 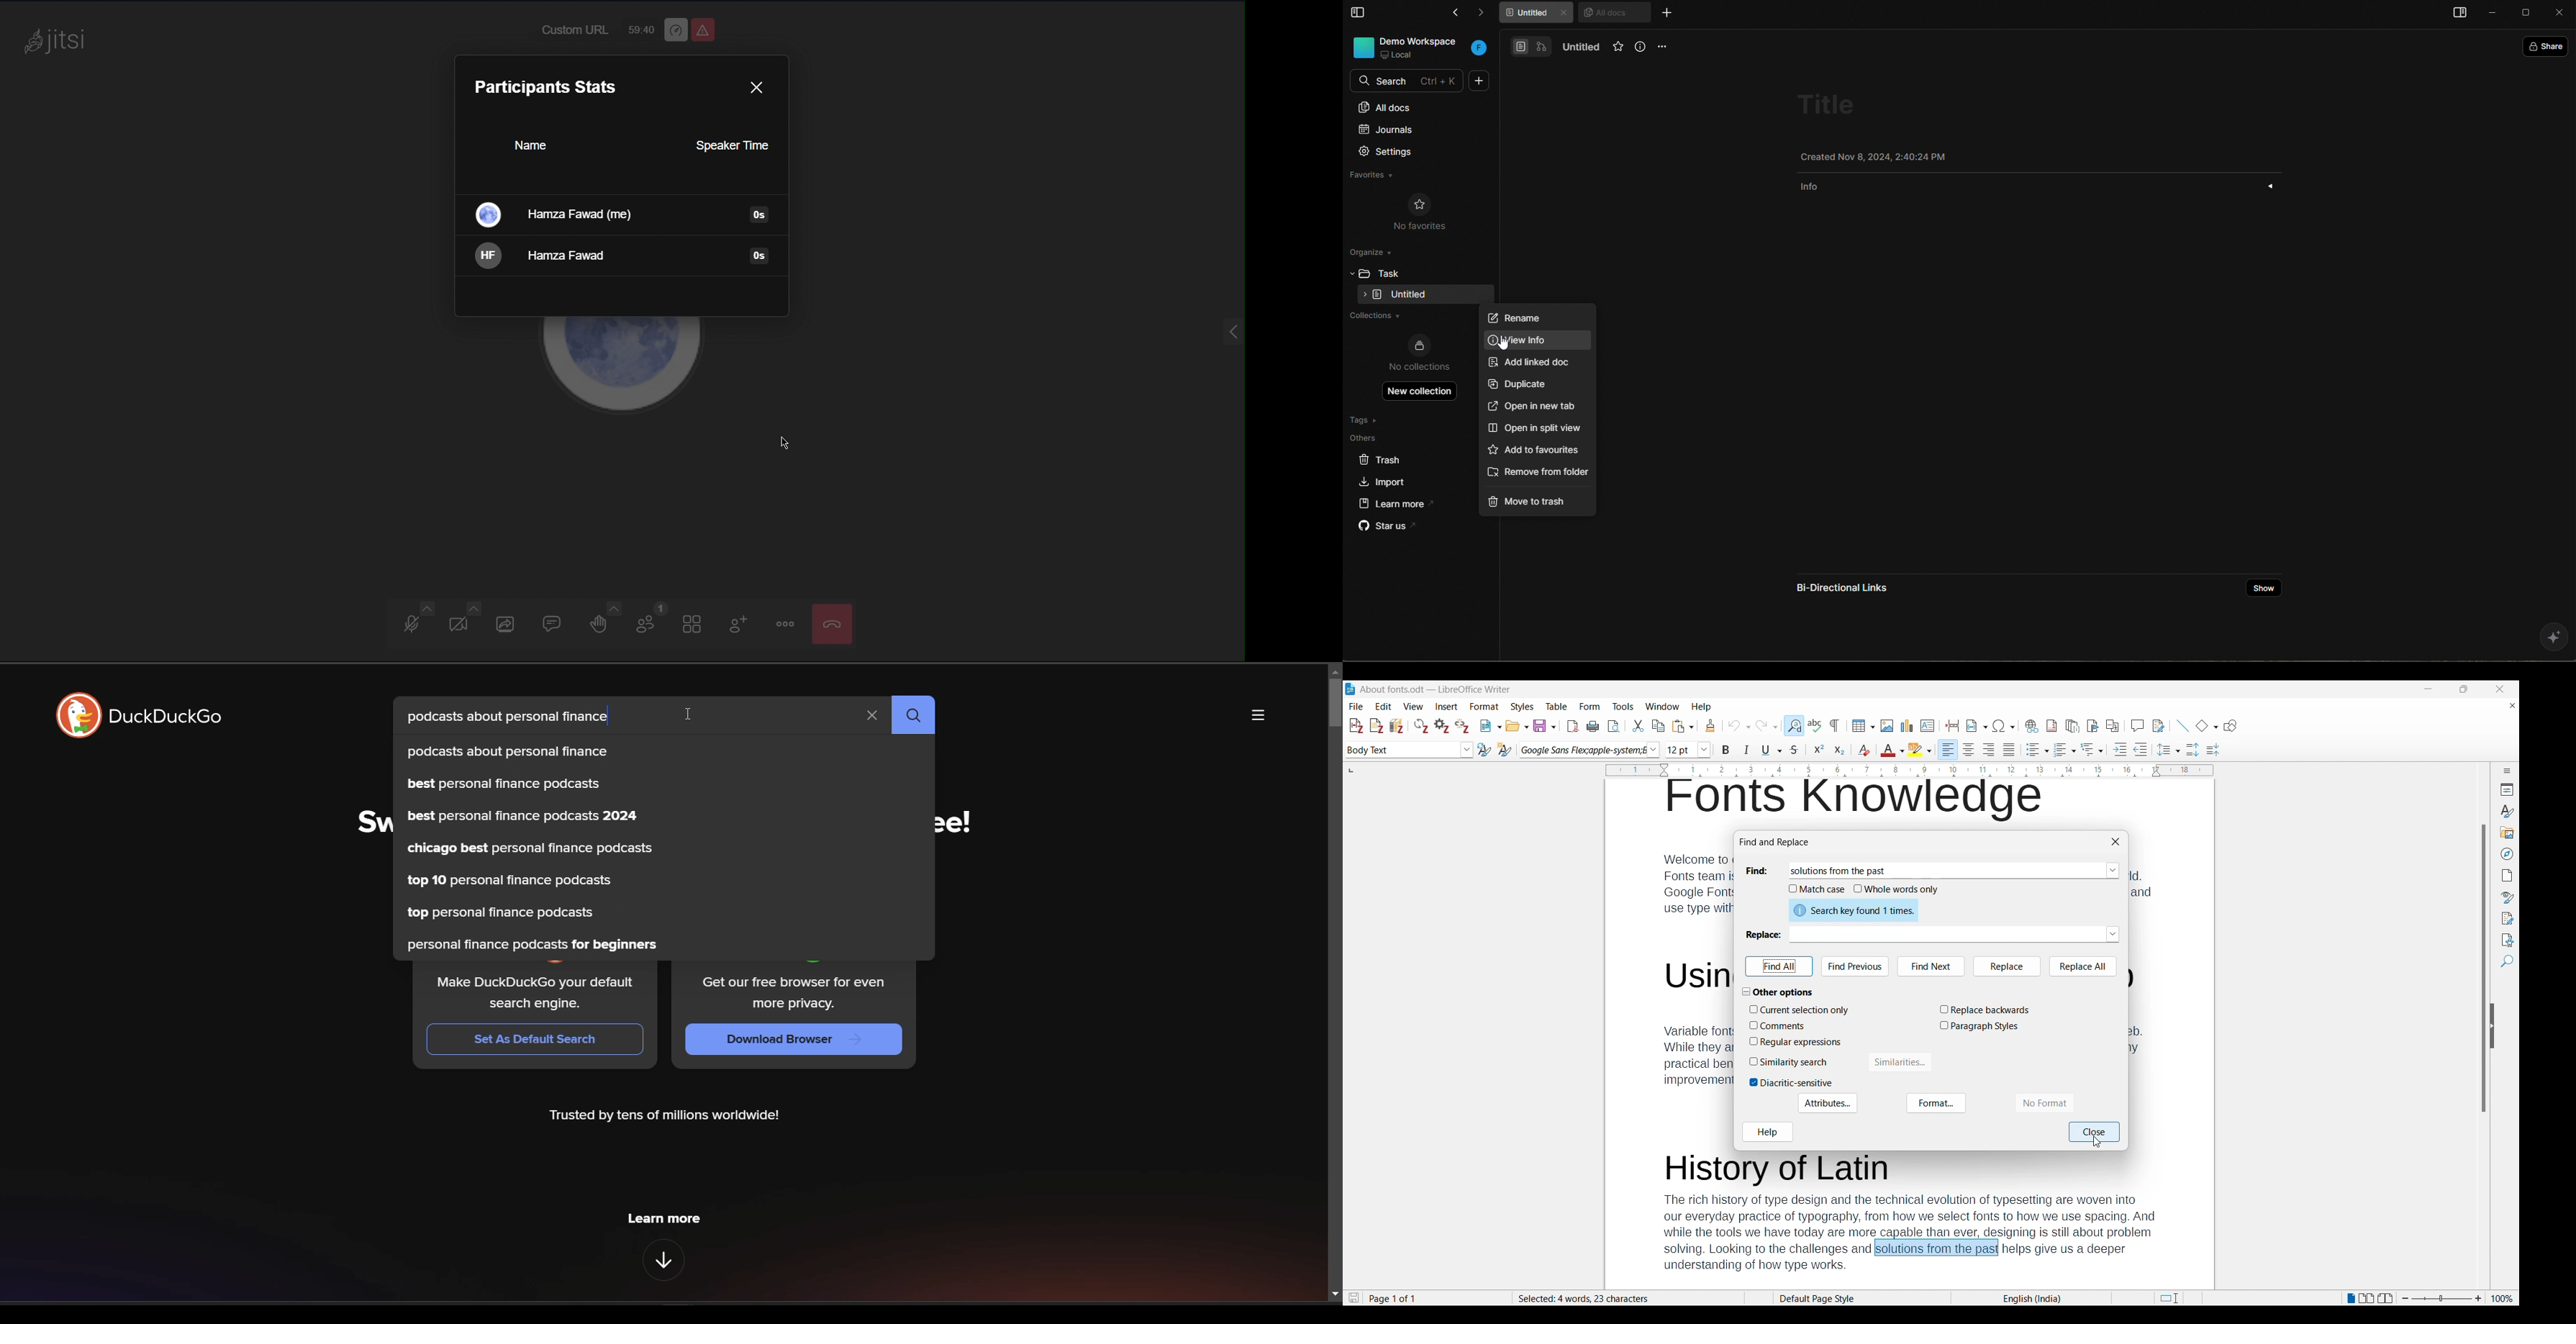 What do you see at coordinates (570, 215) in the screenshot?
I see `Hamza Fawad(me)` at bounding box center [570, 215].